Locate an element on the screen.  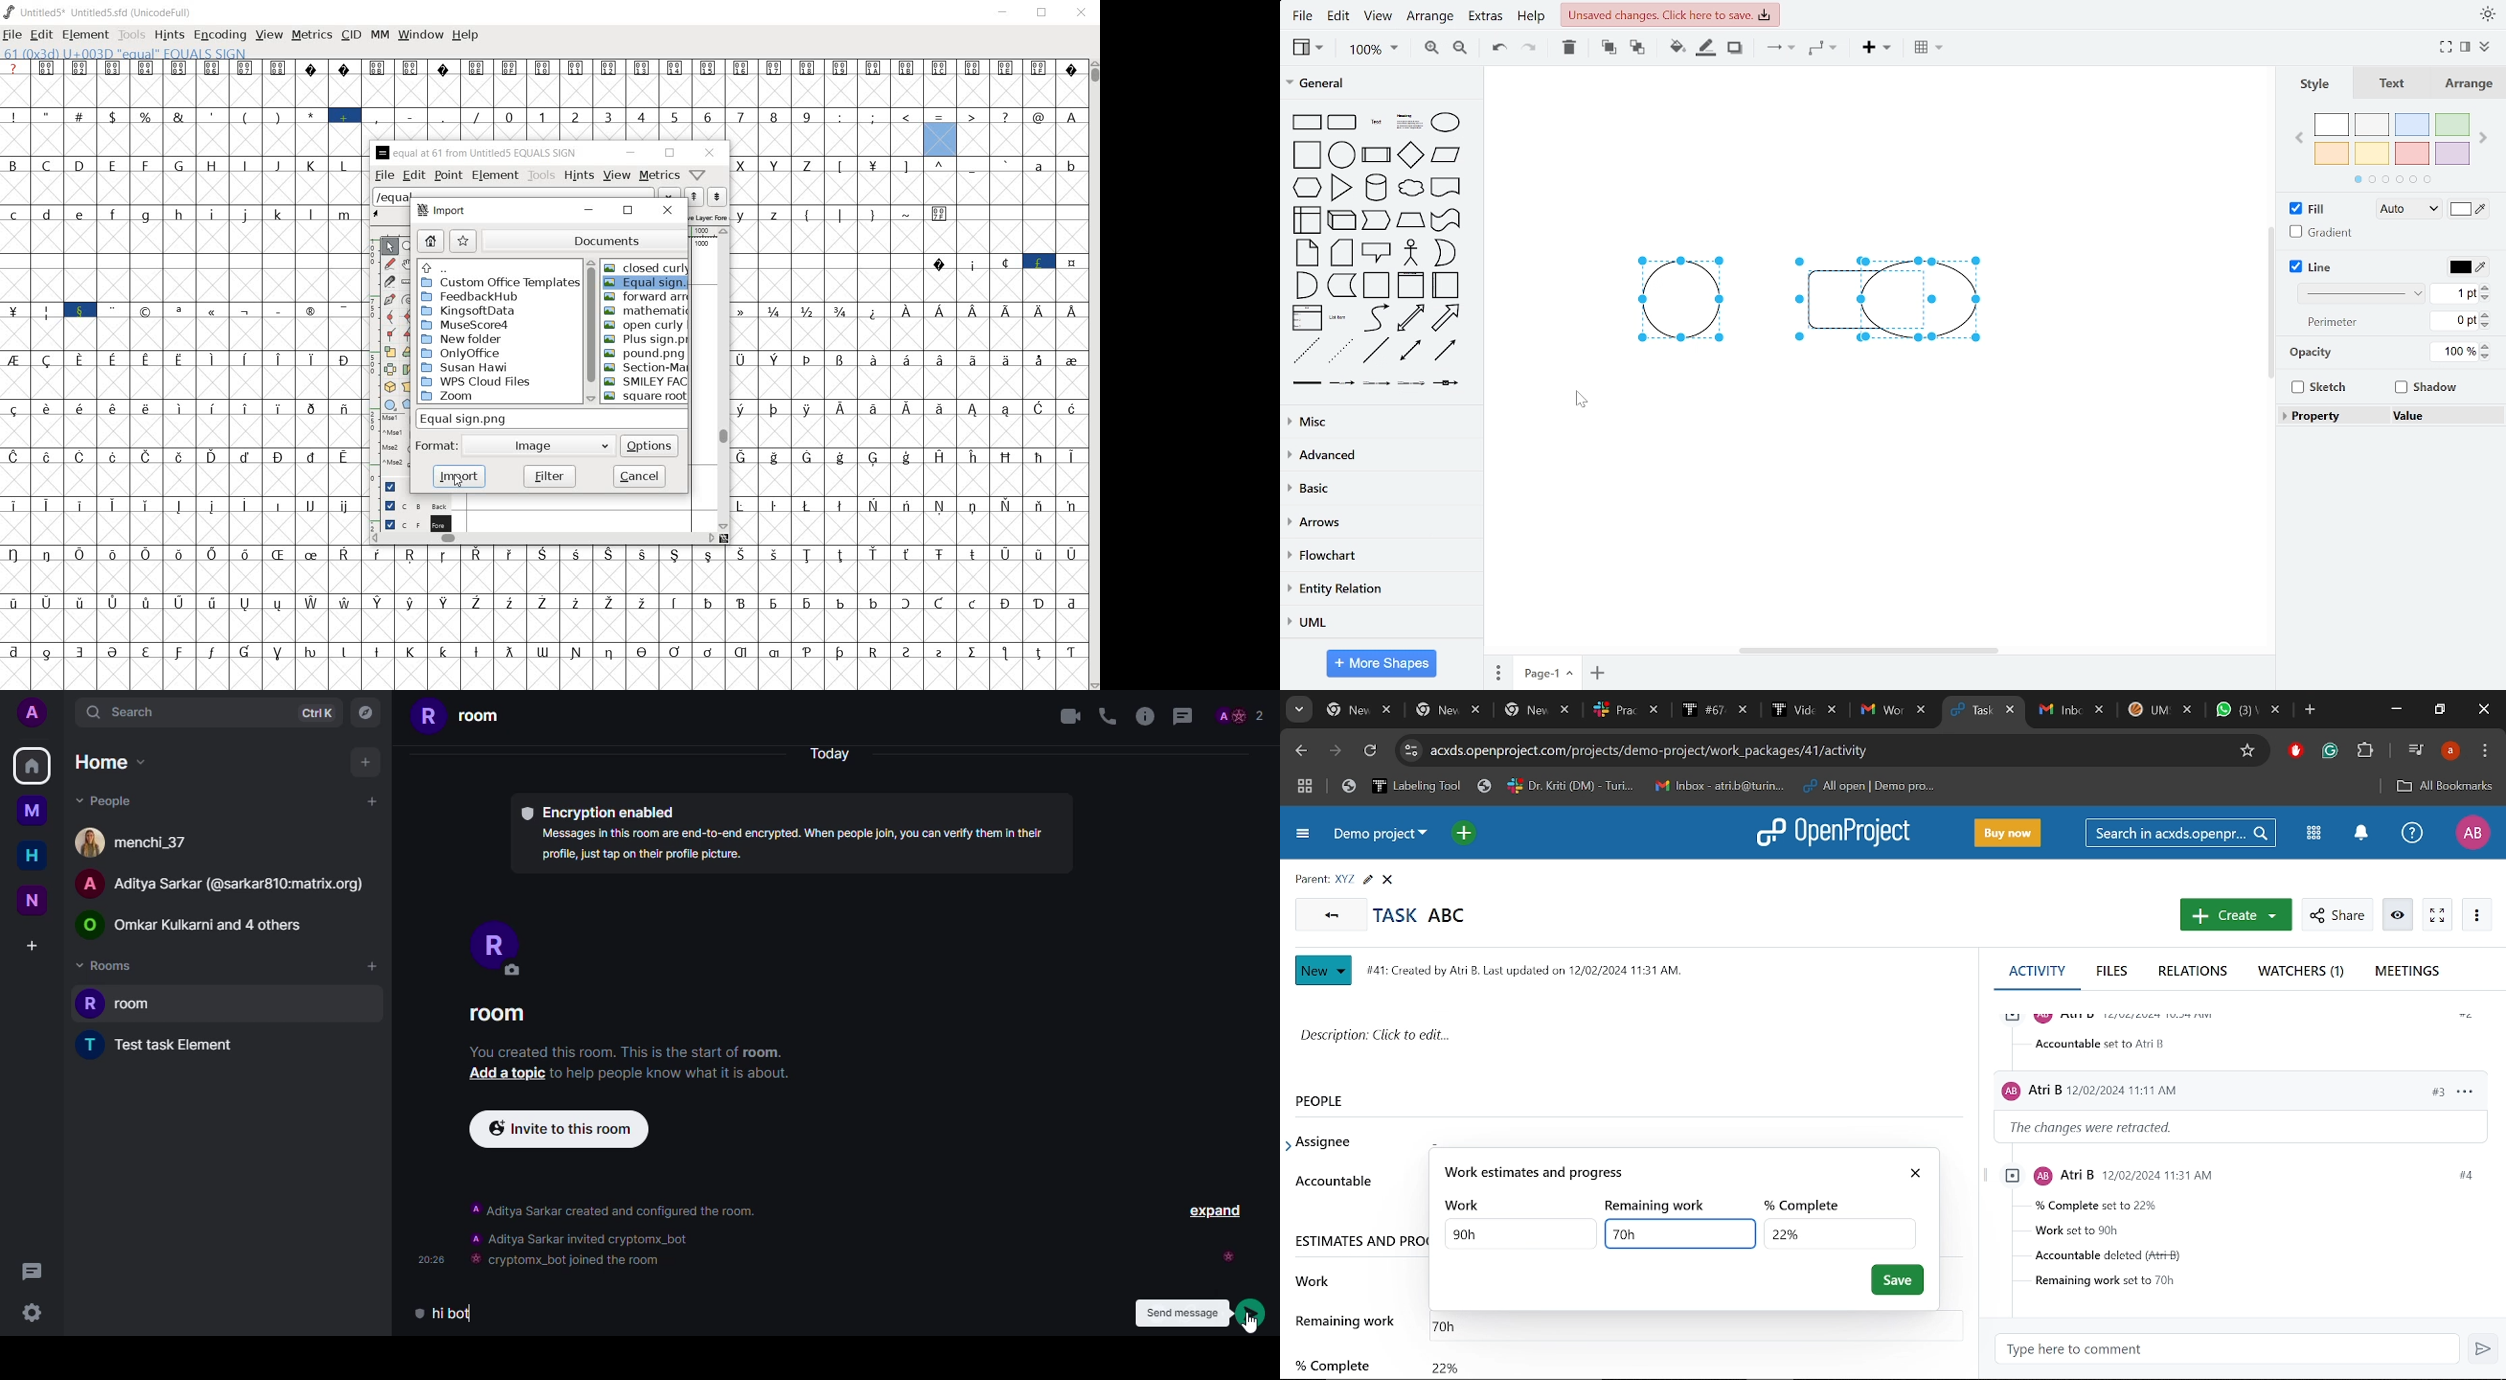
glyph characters is located at coordinates (726, 616).